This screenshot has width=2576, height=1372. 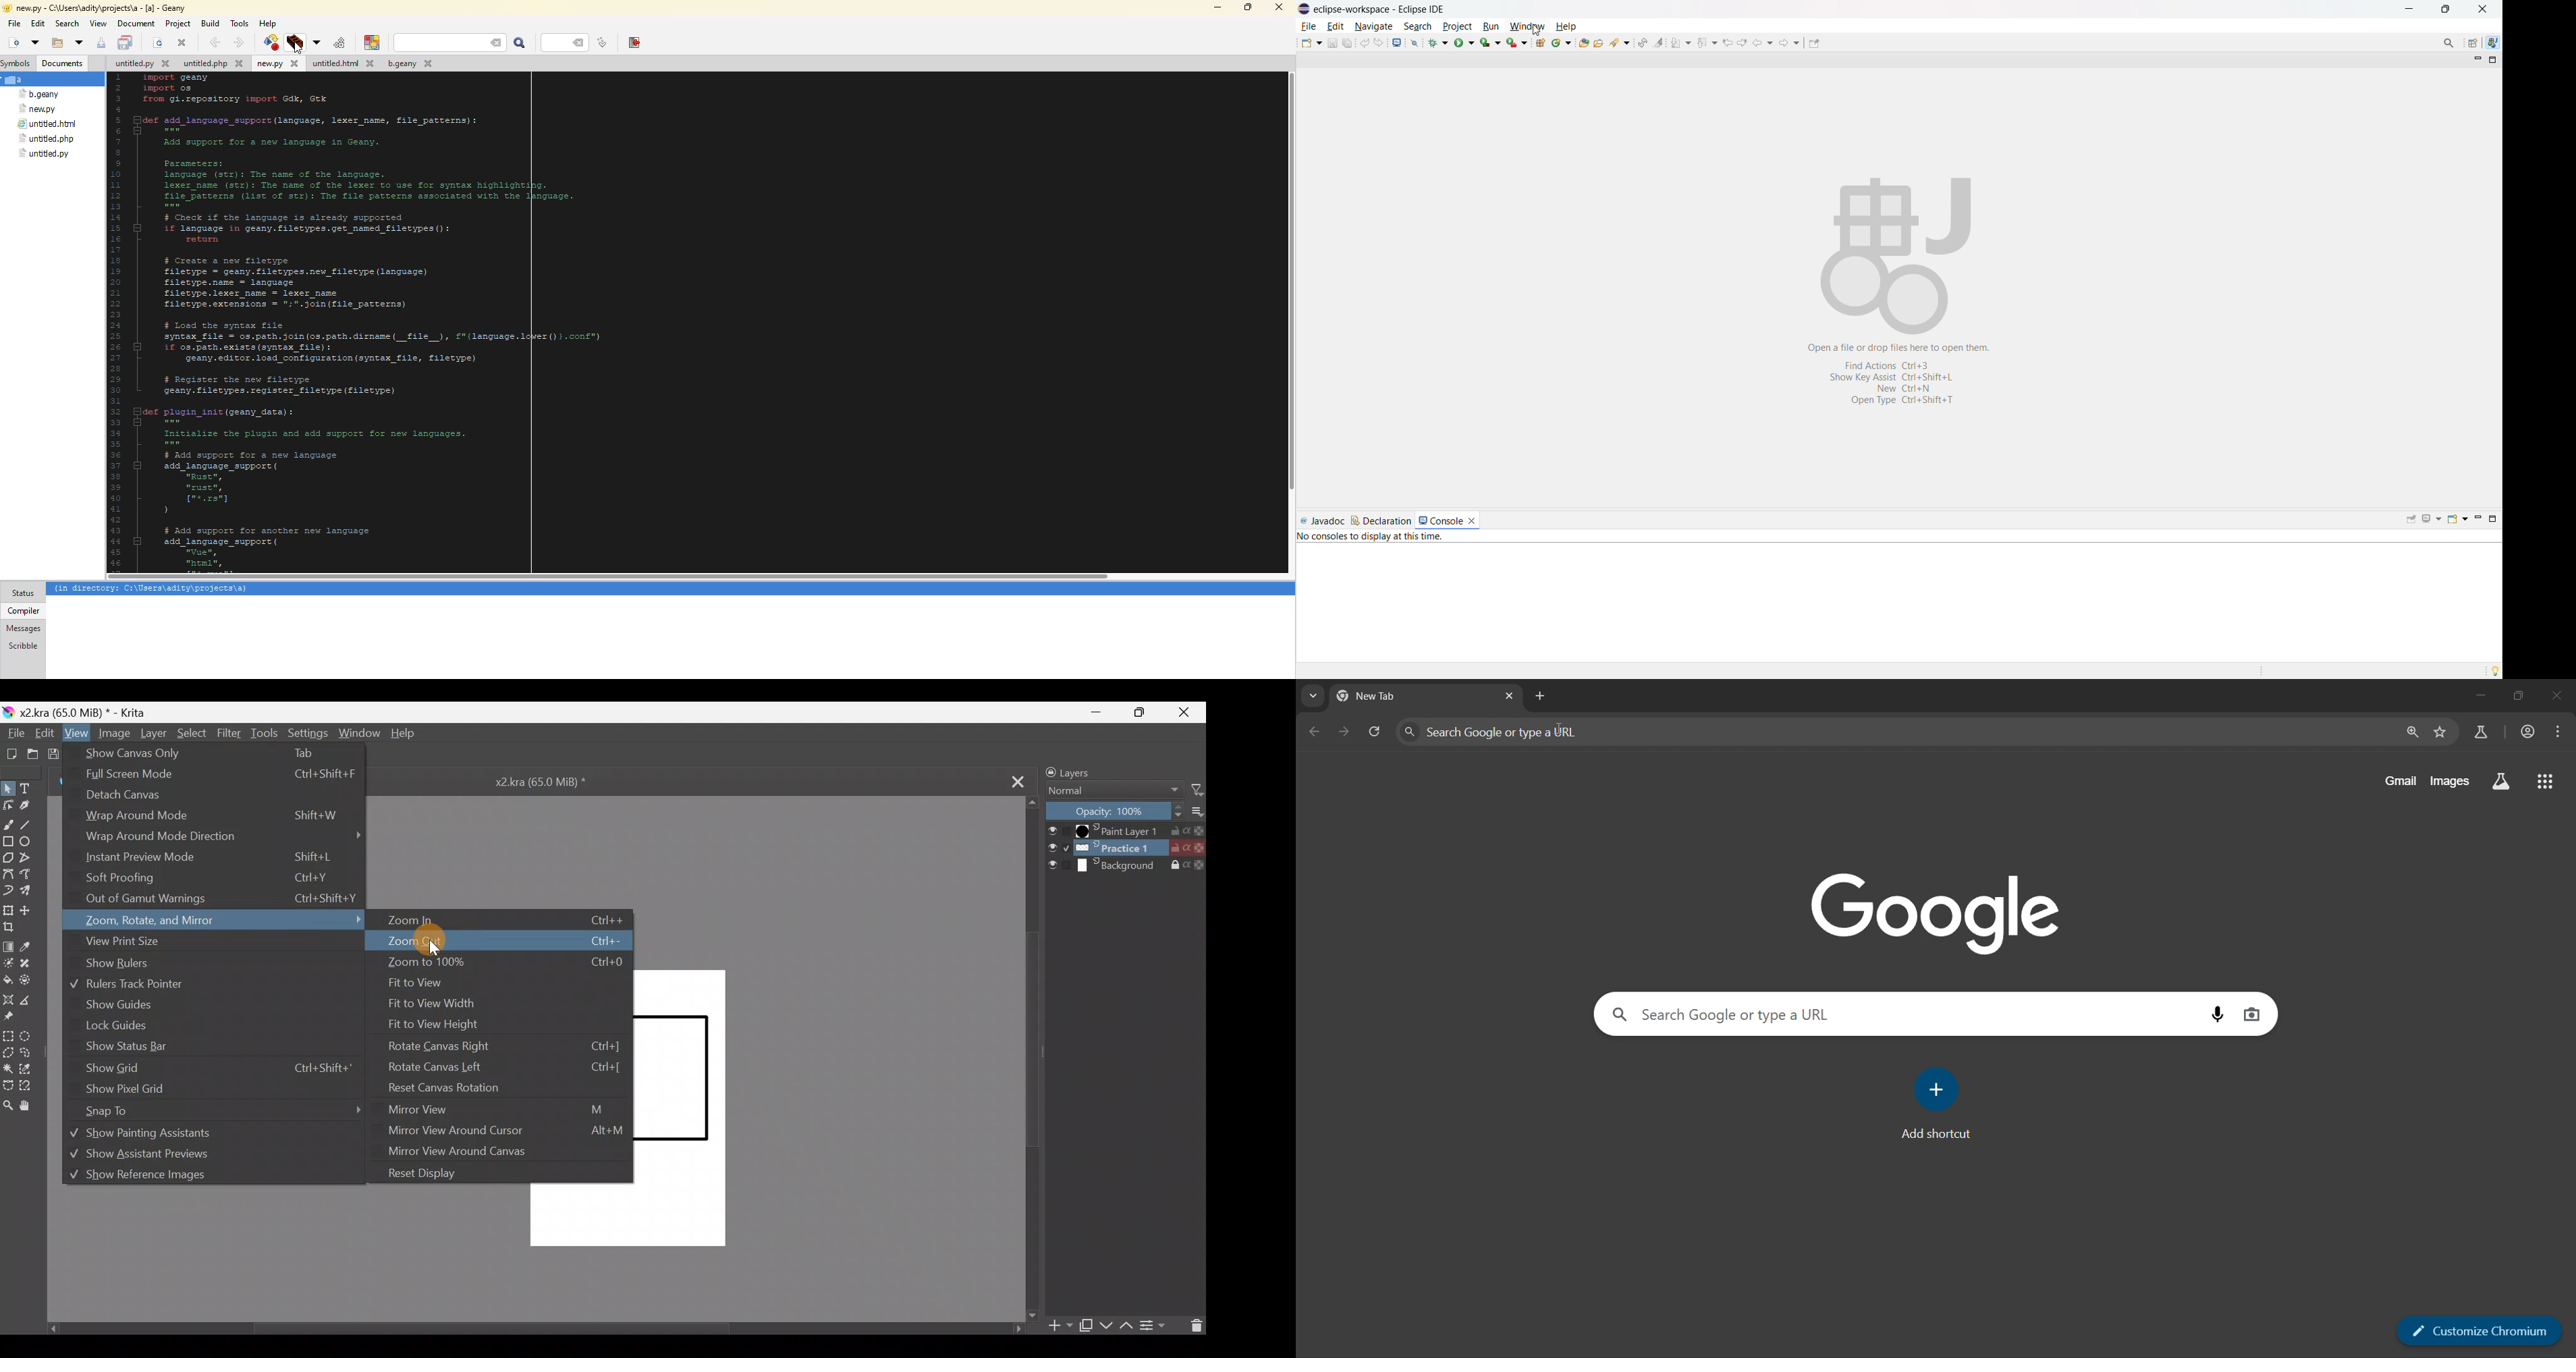 What do you see at coordinates (2480, 732) in the screenshot?
I see `search labs` at bounding box center [2480, 732].